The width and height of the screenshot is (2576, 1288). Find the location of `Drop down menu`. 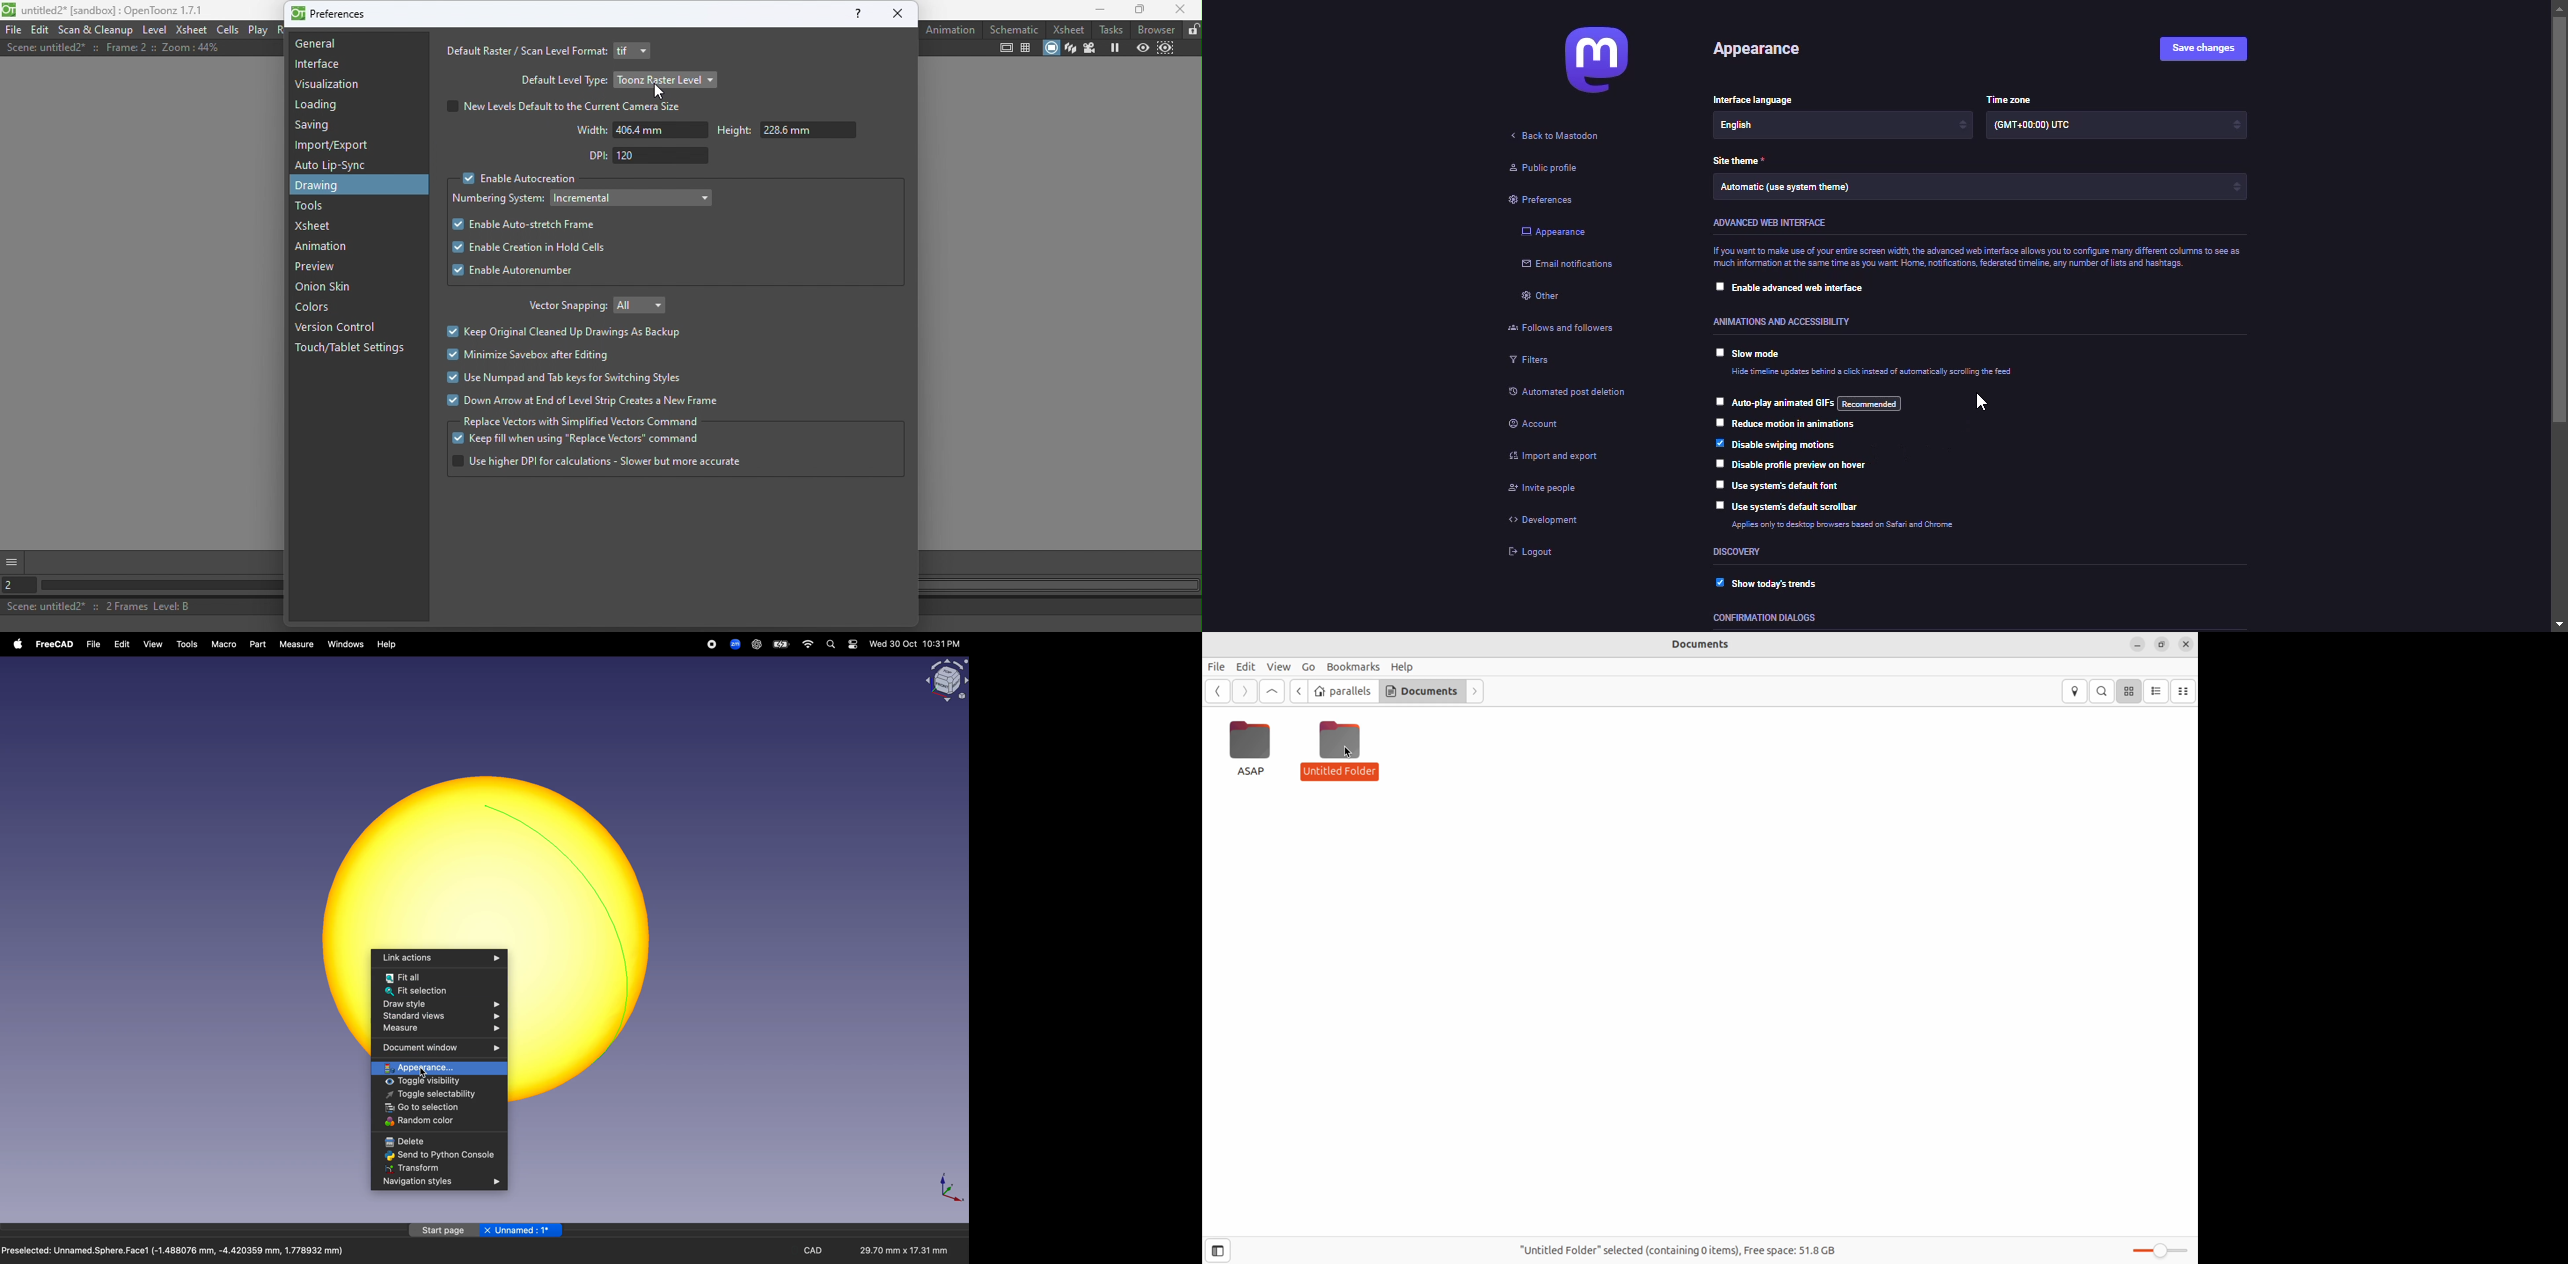

Drop down menu is located at coordinates (667, 78).